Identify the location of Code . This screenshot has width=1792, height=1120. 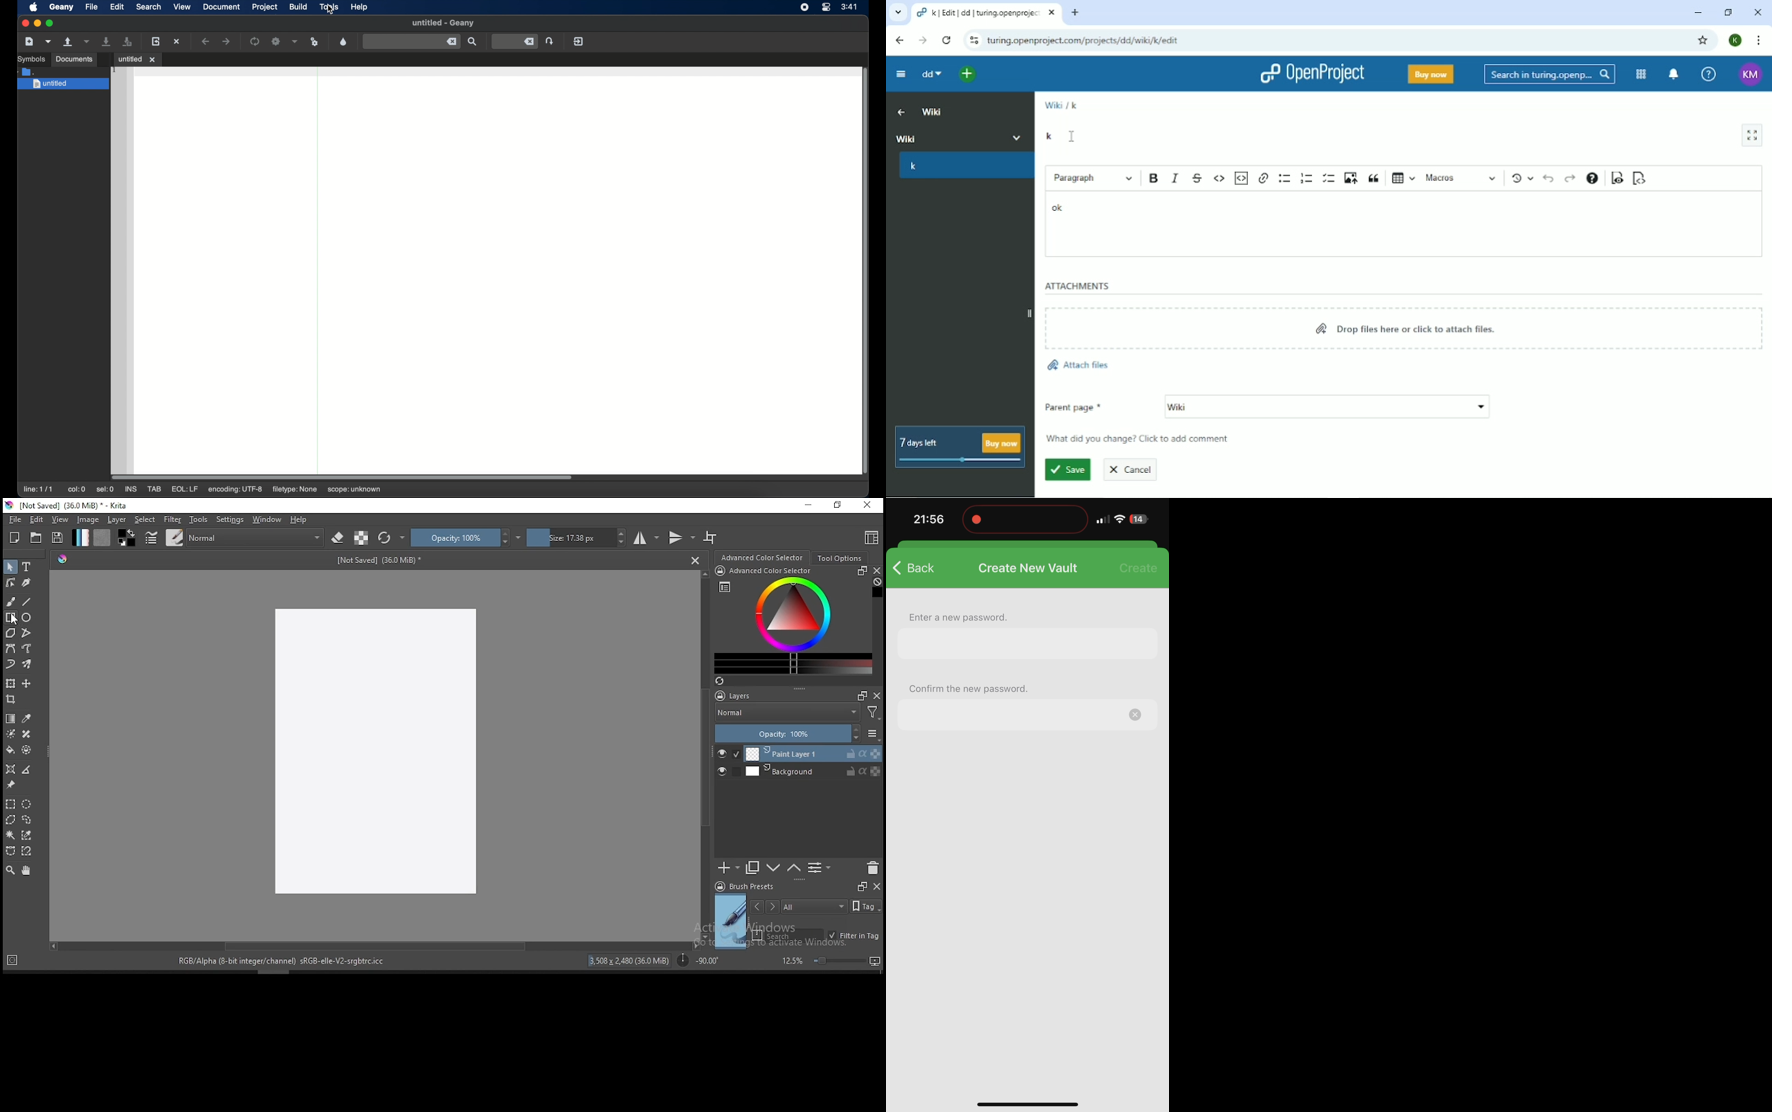
(1219, 177).